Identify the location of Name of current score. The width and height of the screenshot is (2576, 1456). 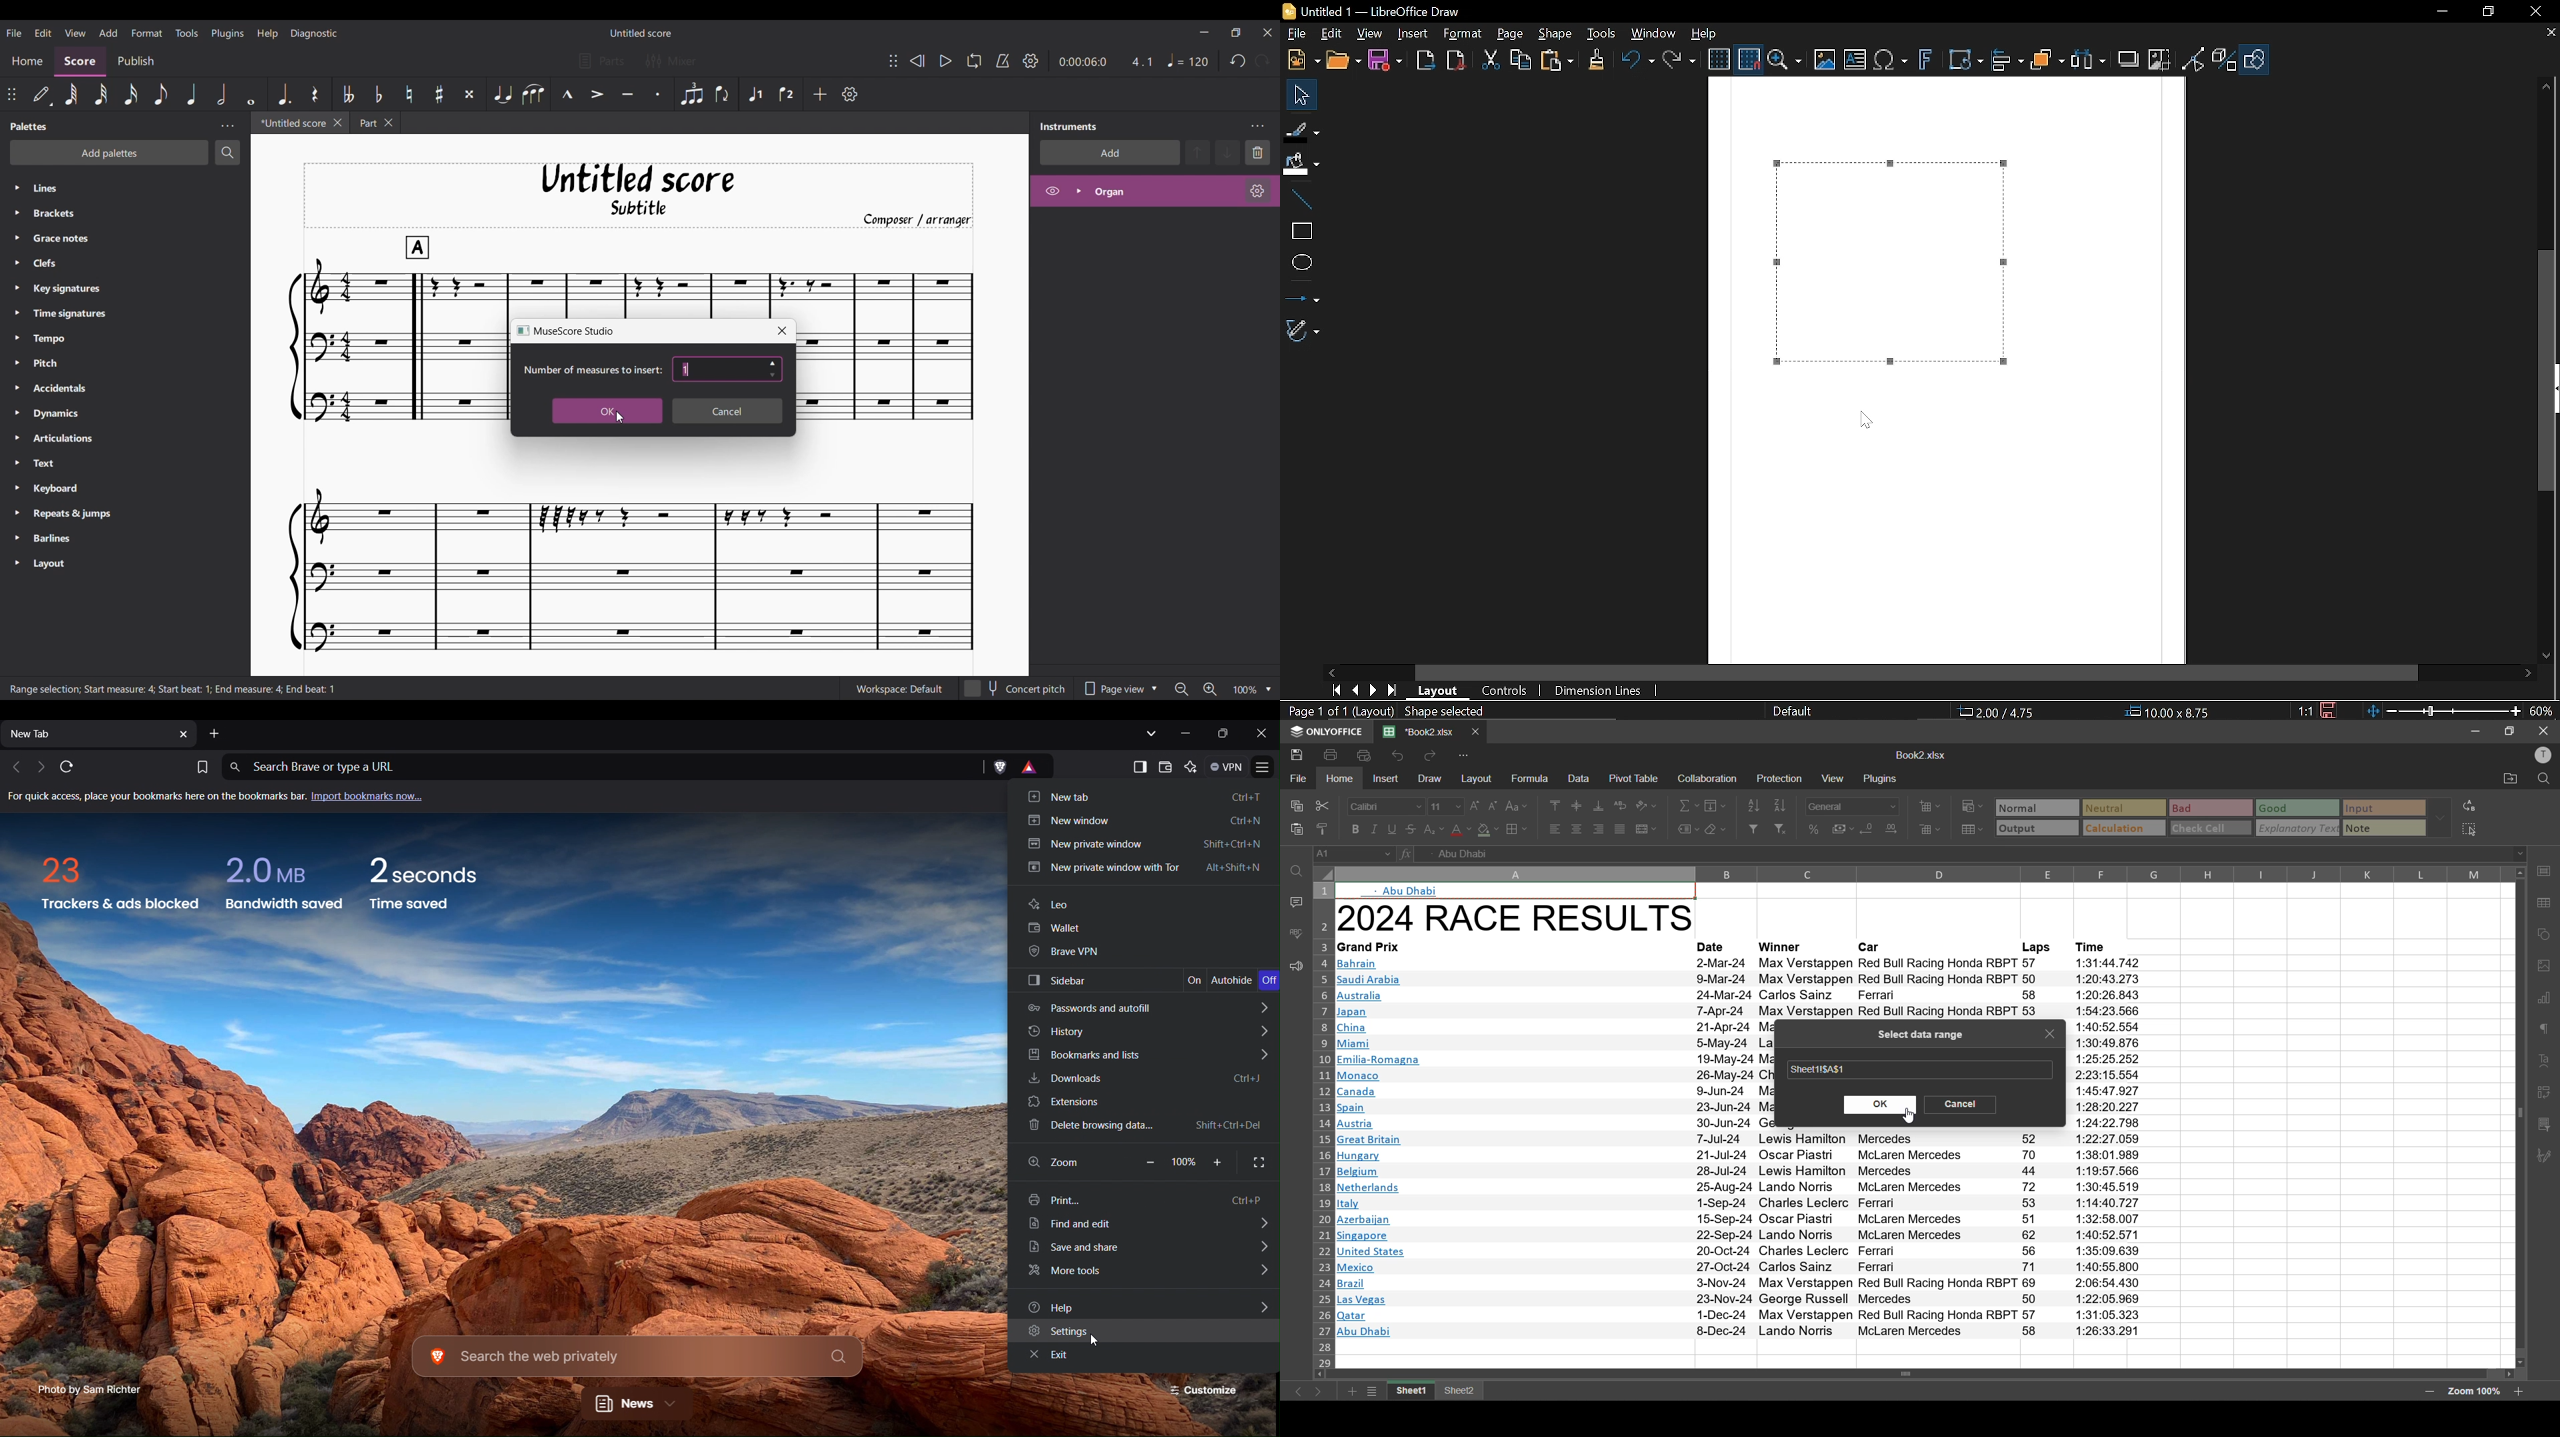
(641, 33).